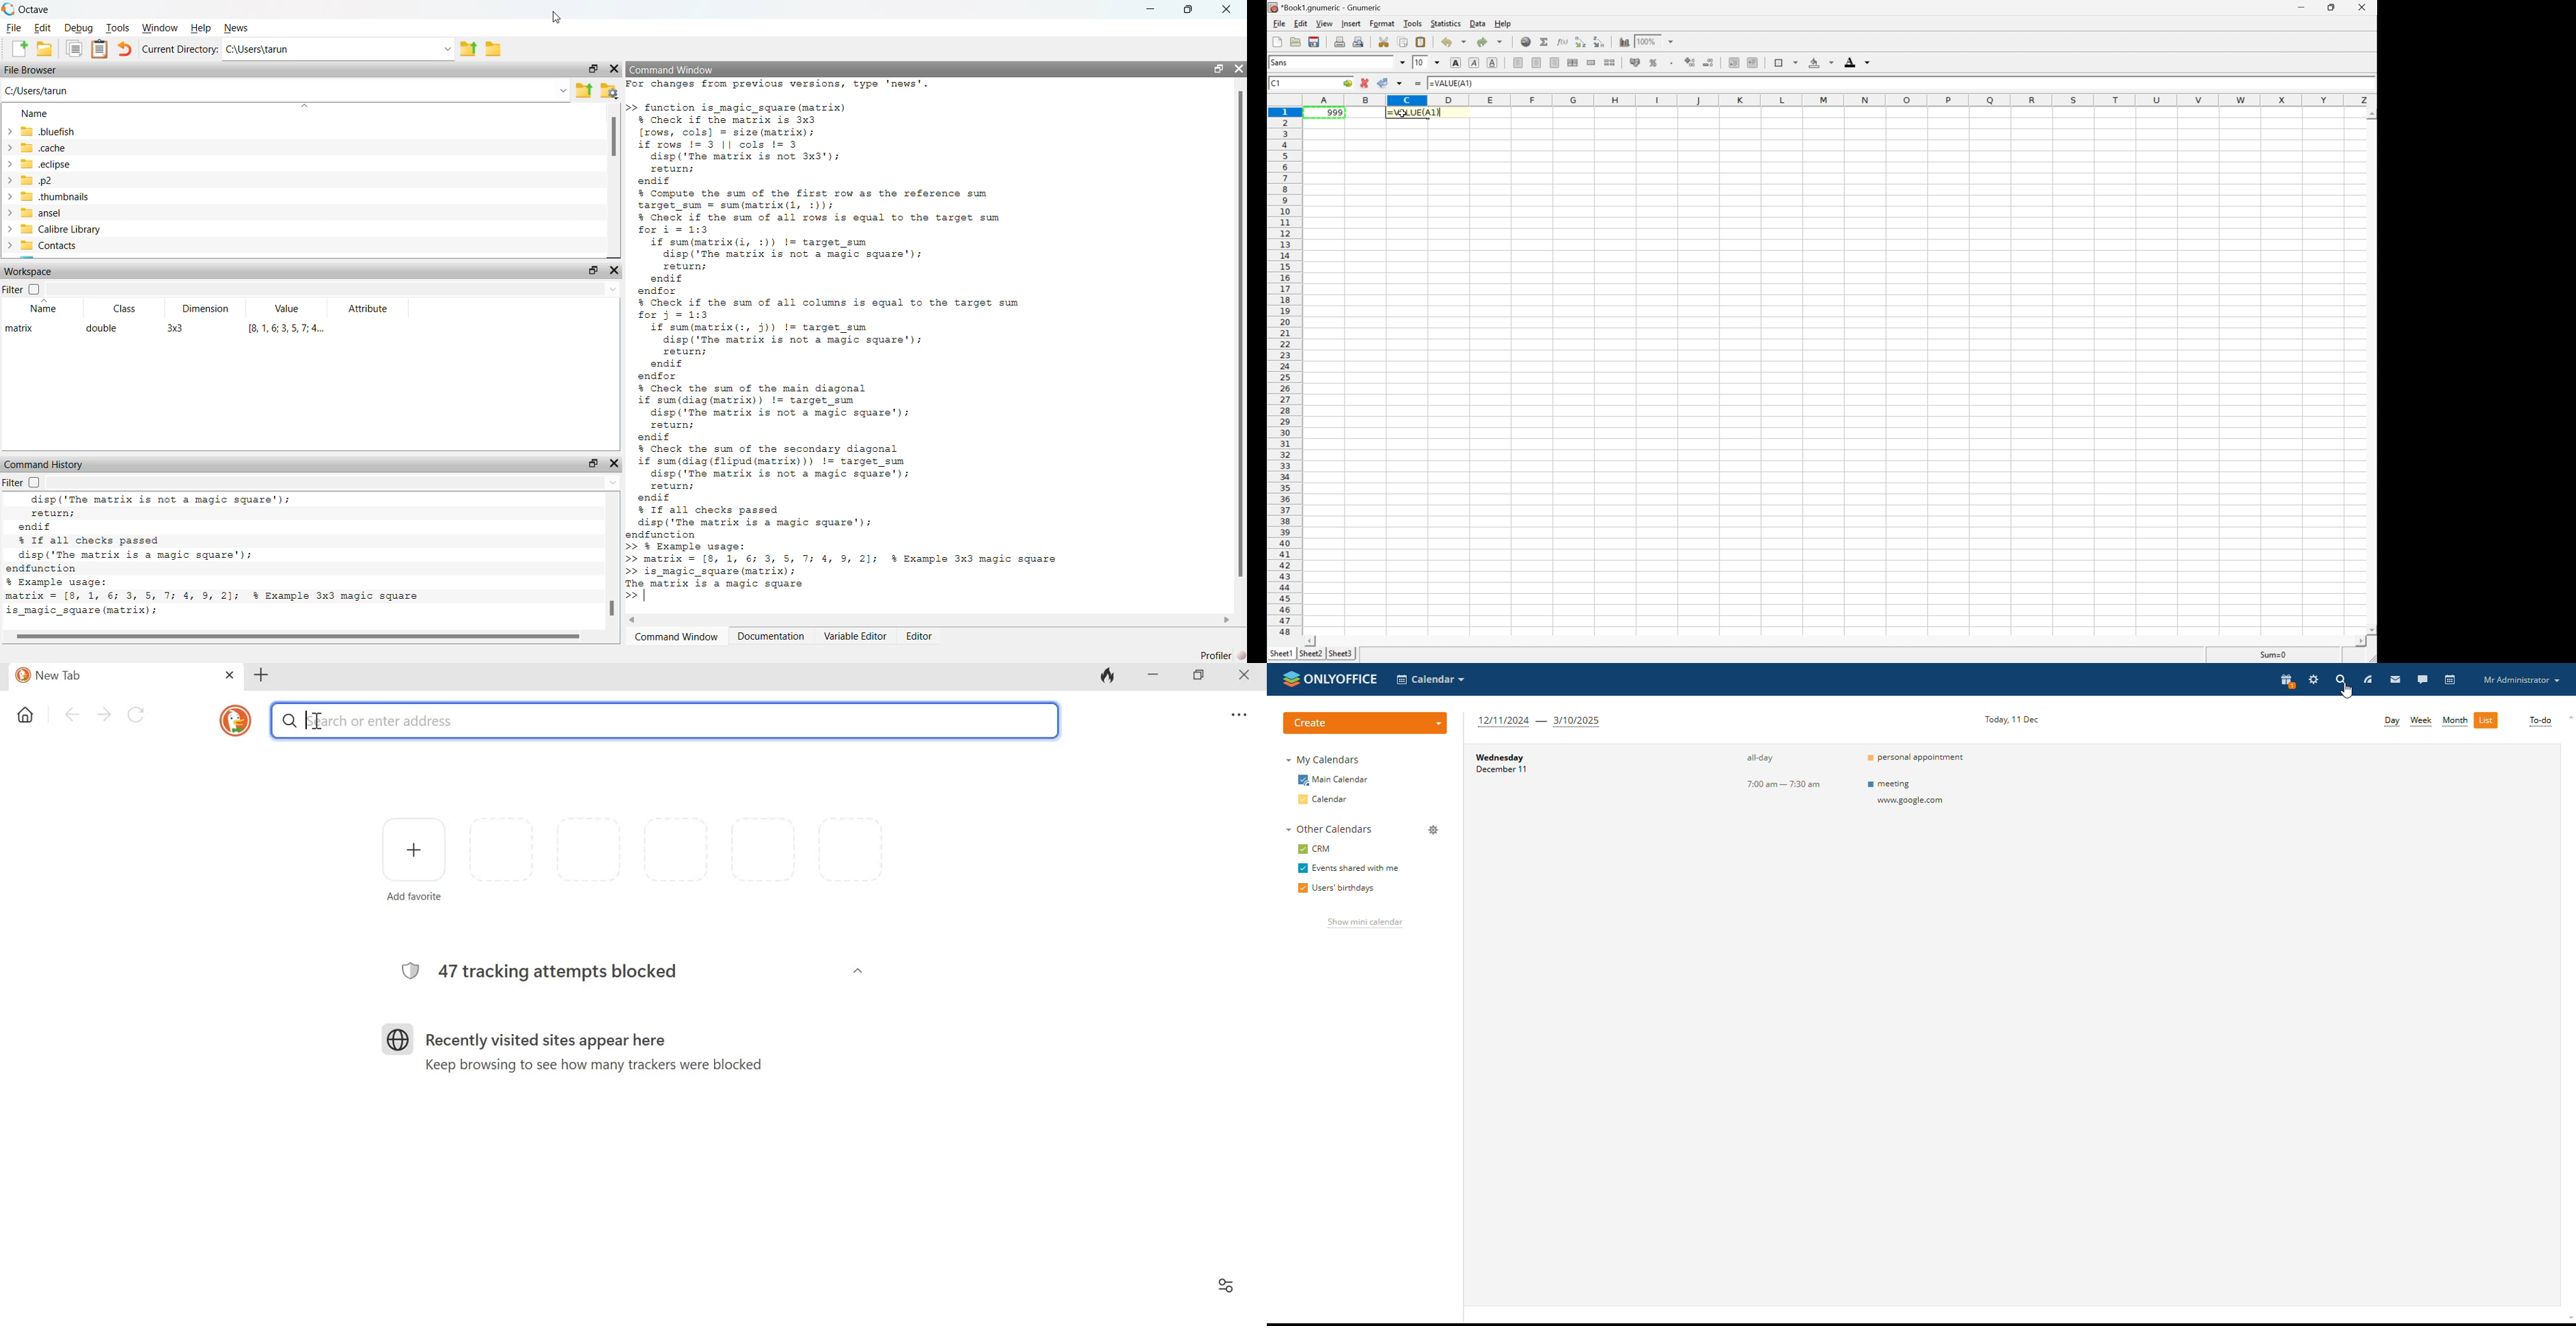 The width and height of the screenshot is (2576, 1344). Describe the element at coordinates (44, 49) in the screenshot. I see `New folder` at that location.